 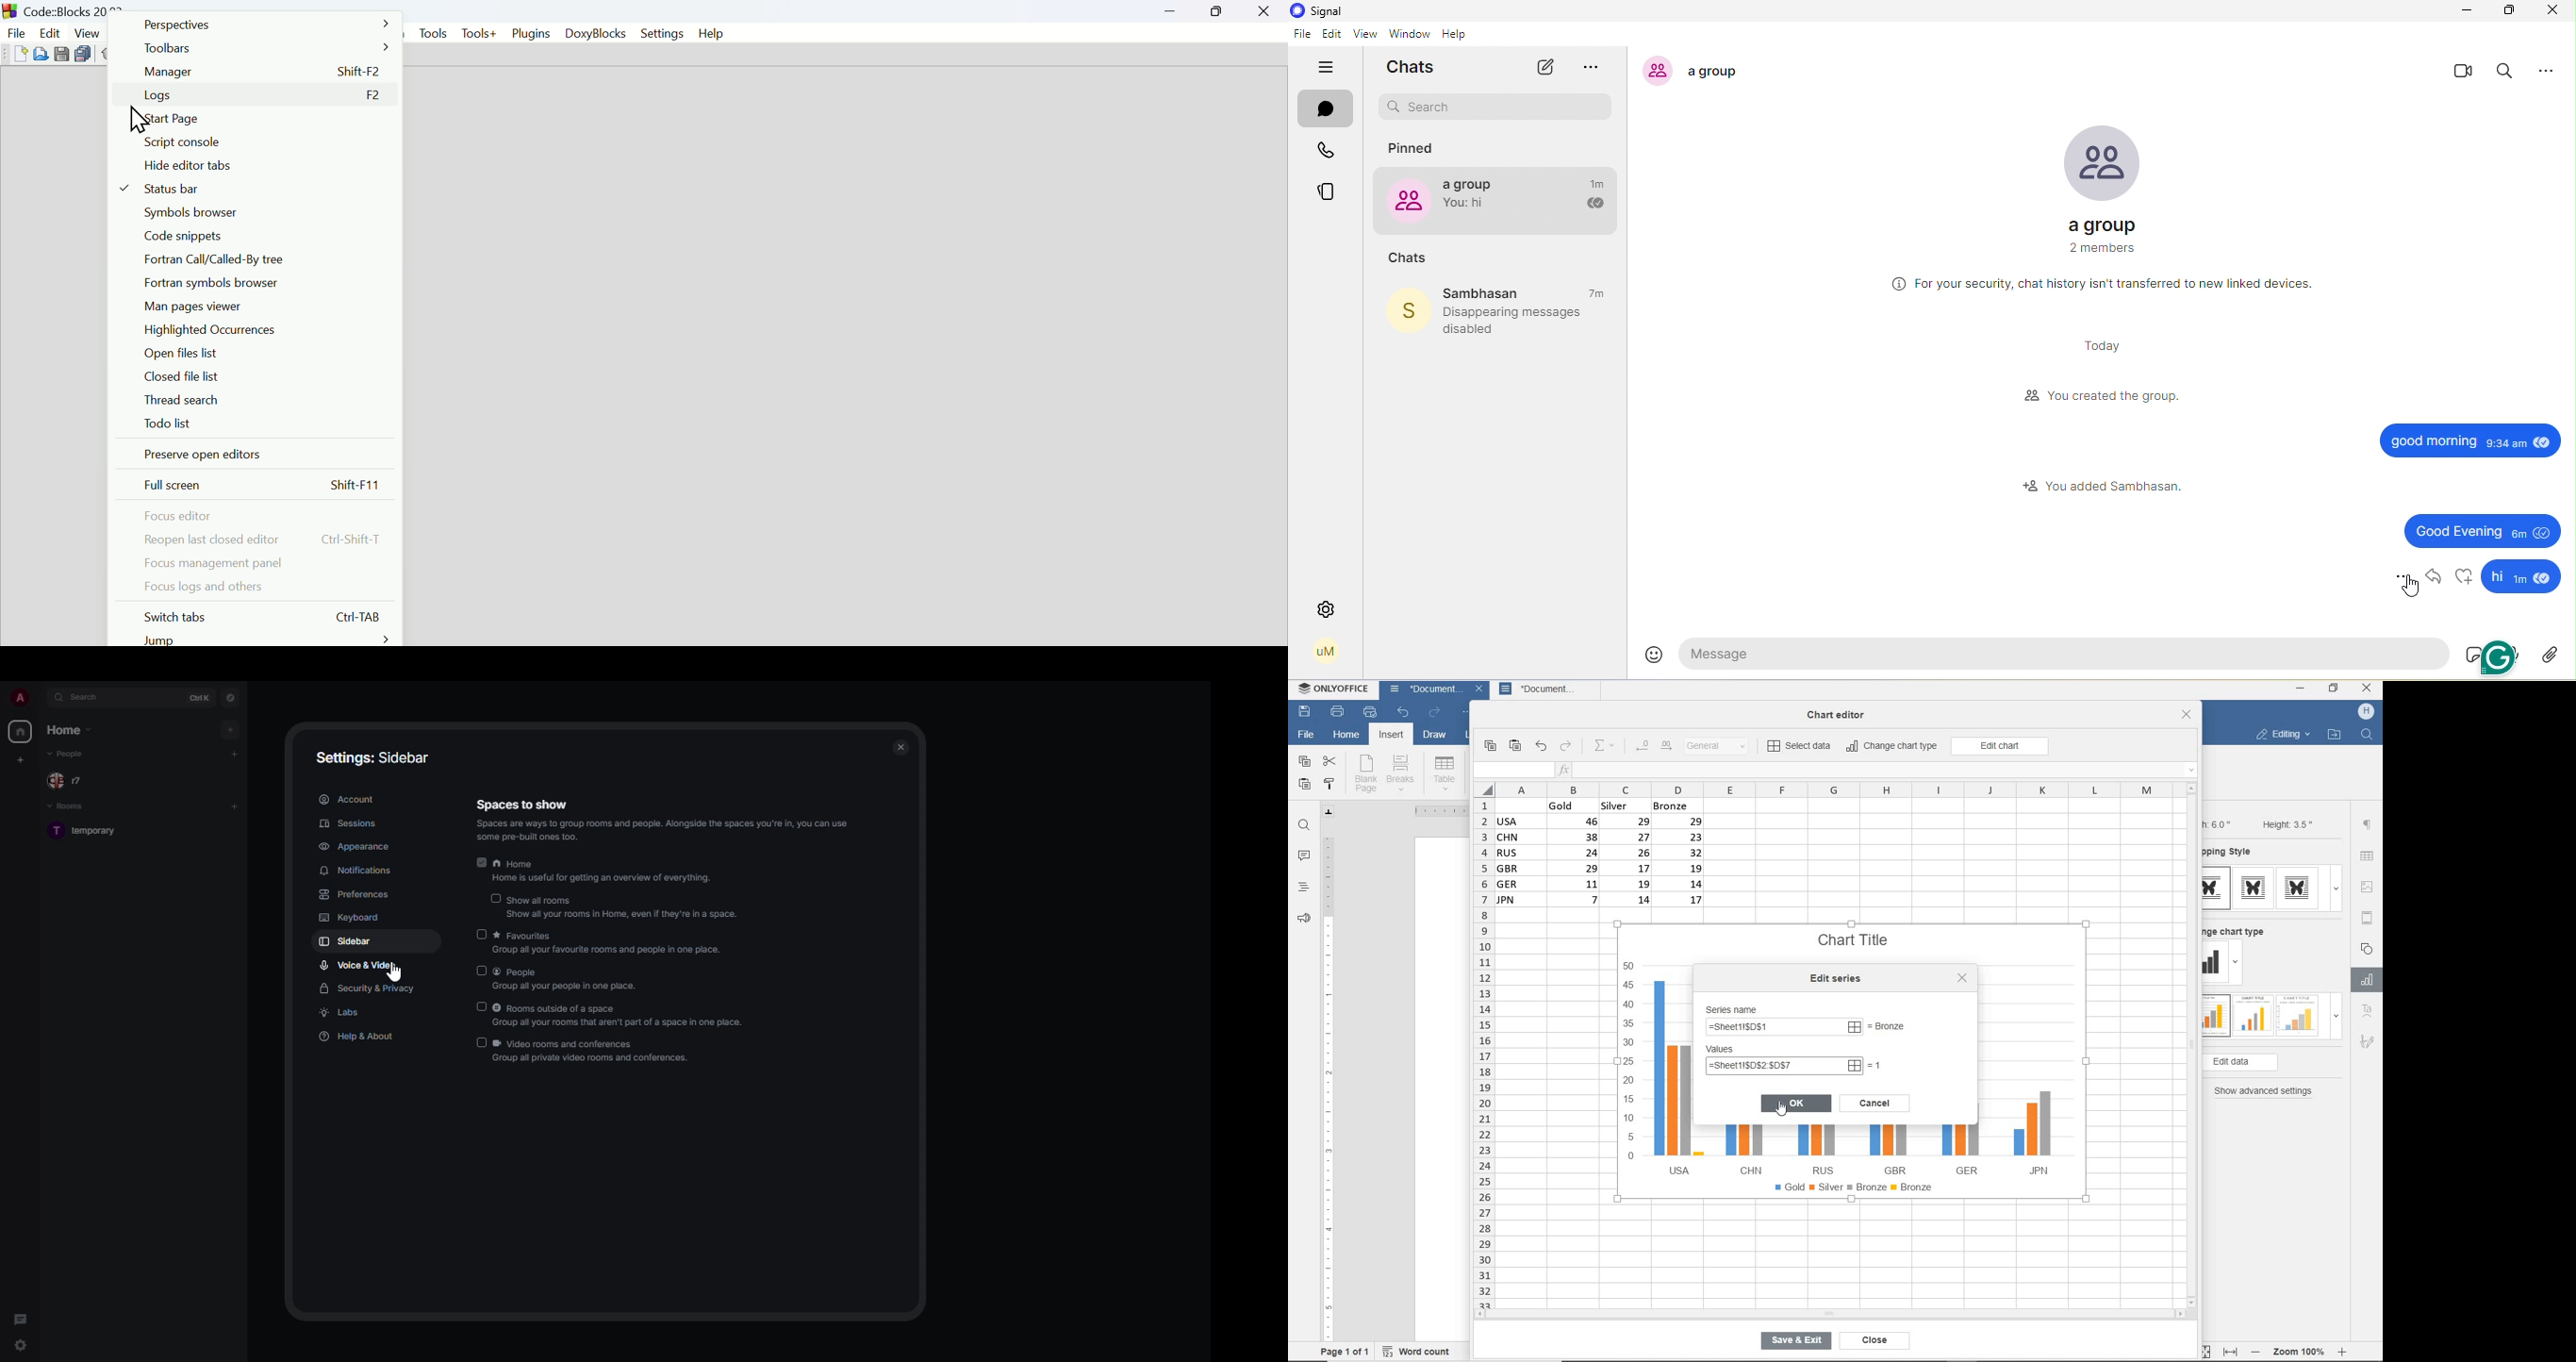 I want to click on good morning, so click(x=2472, y=438).